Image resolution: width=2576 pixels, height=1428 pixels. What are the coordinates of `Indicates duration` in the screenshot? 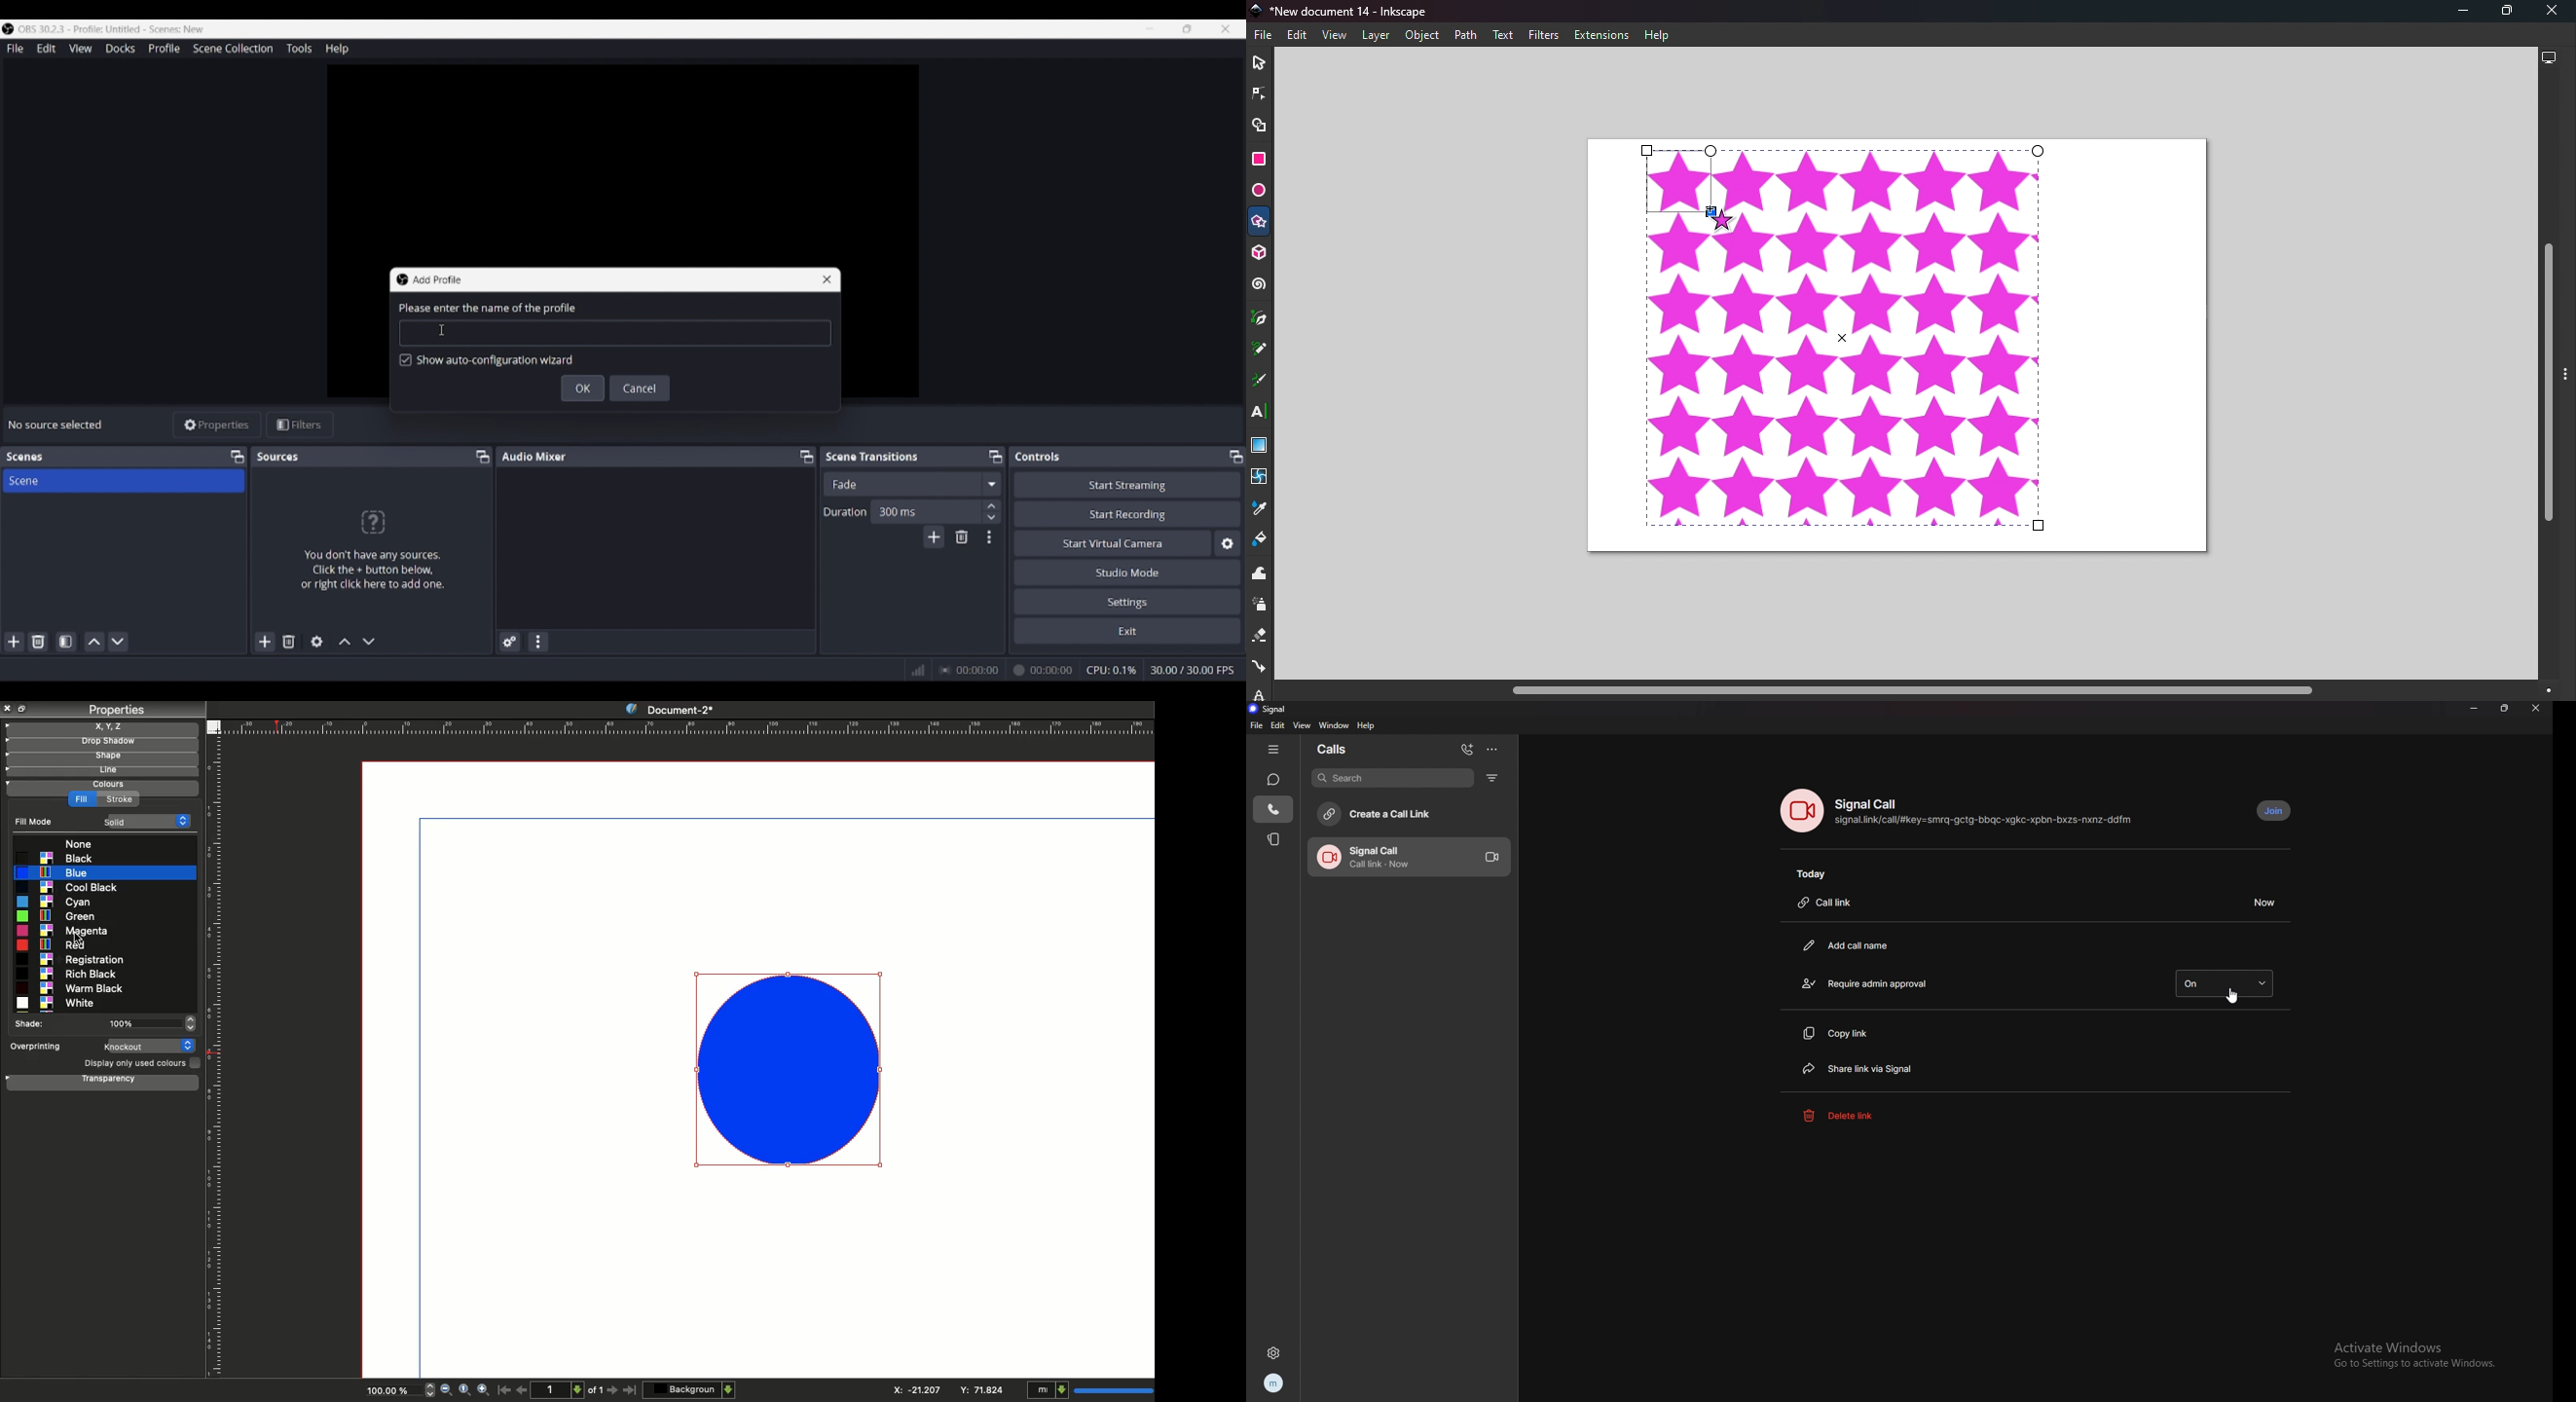 It's located at (845, 511).